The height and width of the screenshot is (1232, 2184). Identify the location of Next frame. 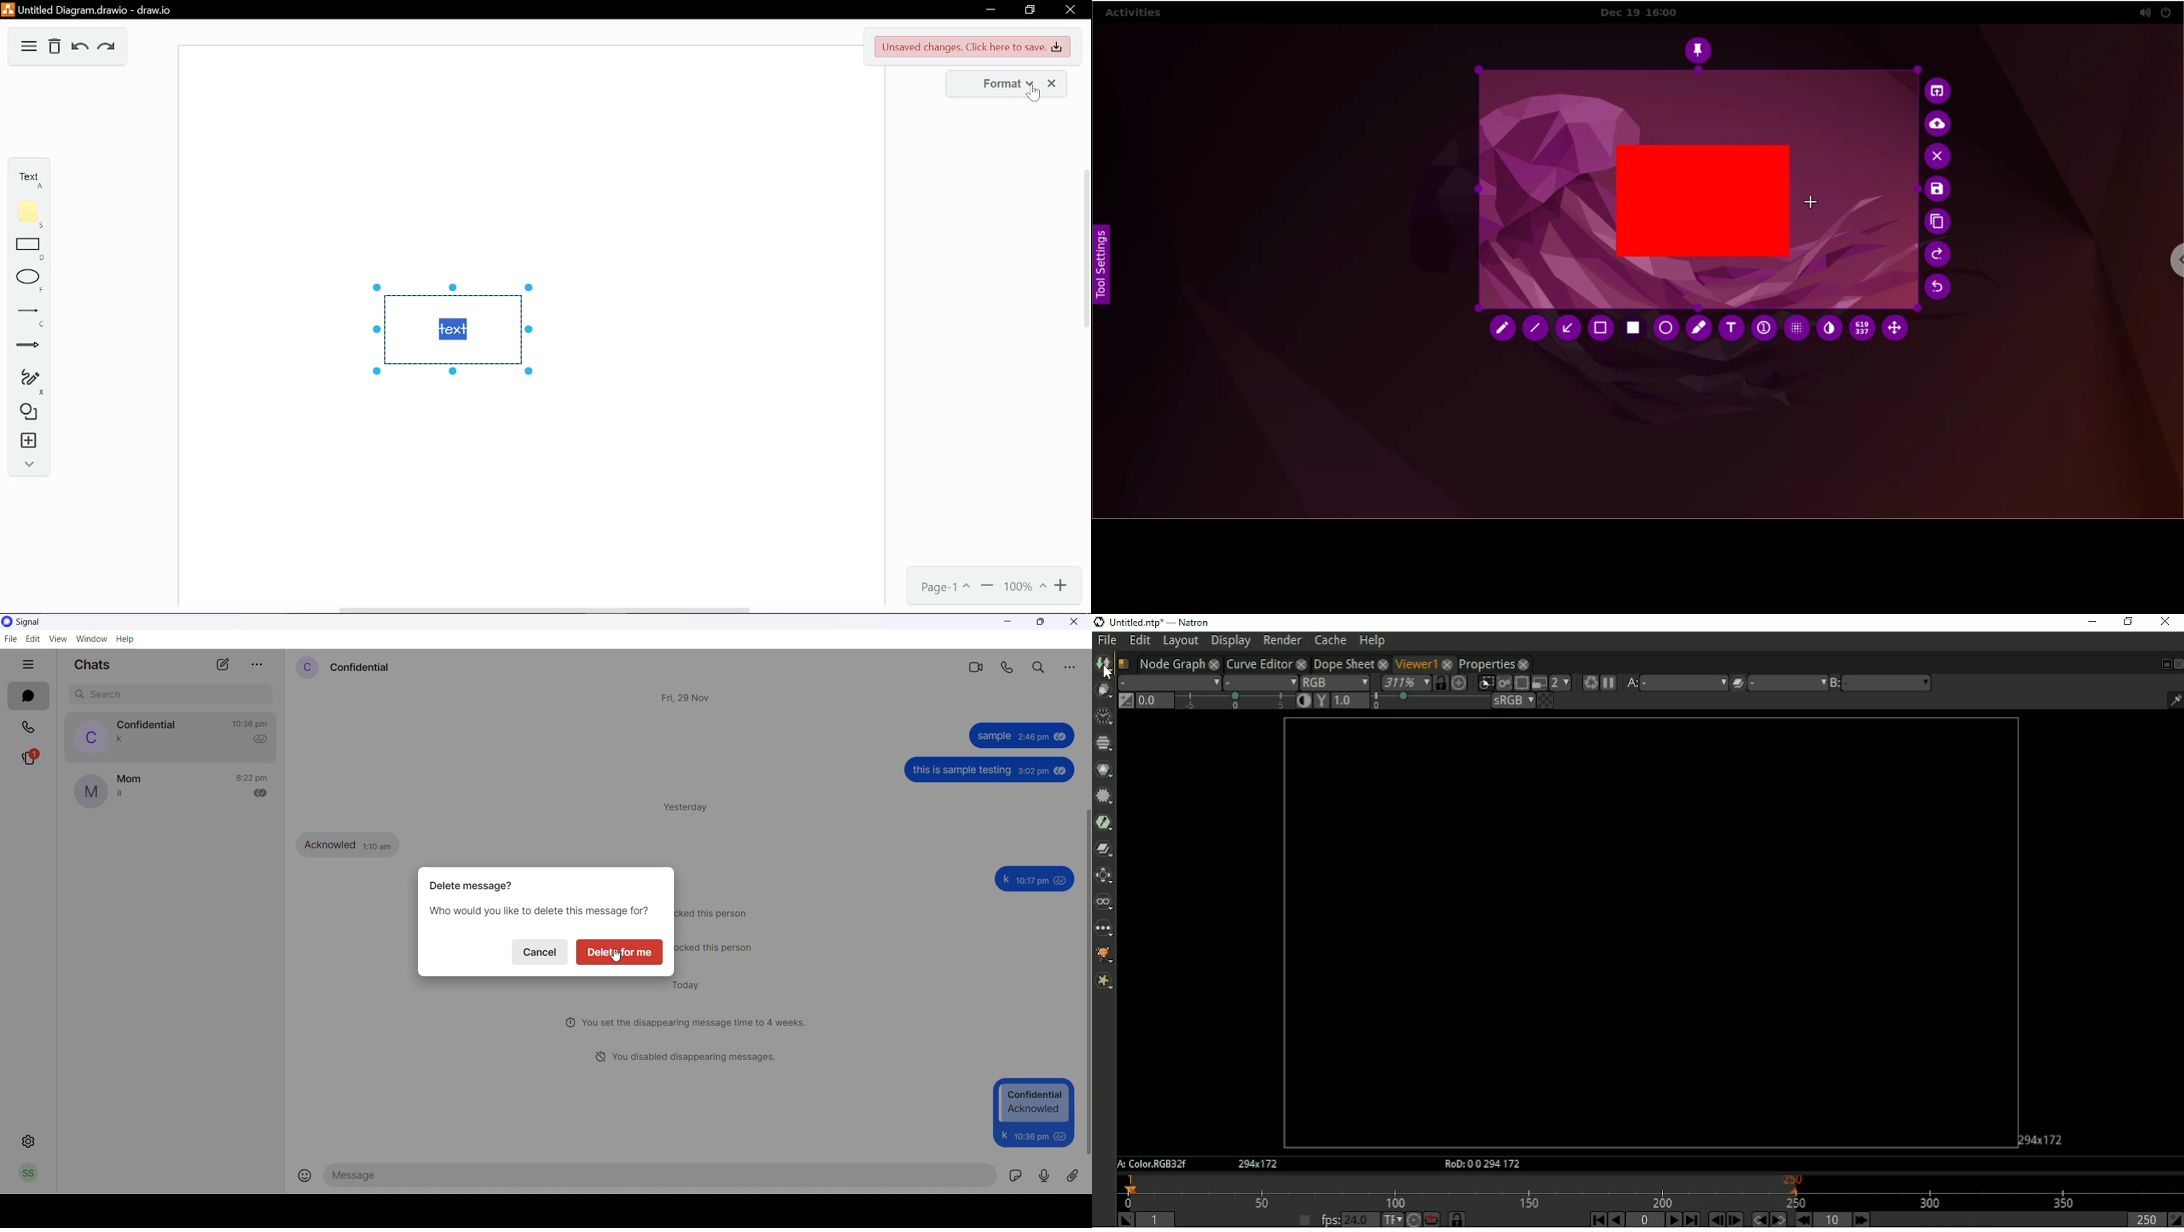
(1736, 1219).